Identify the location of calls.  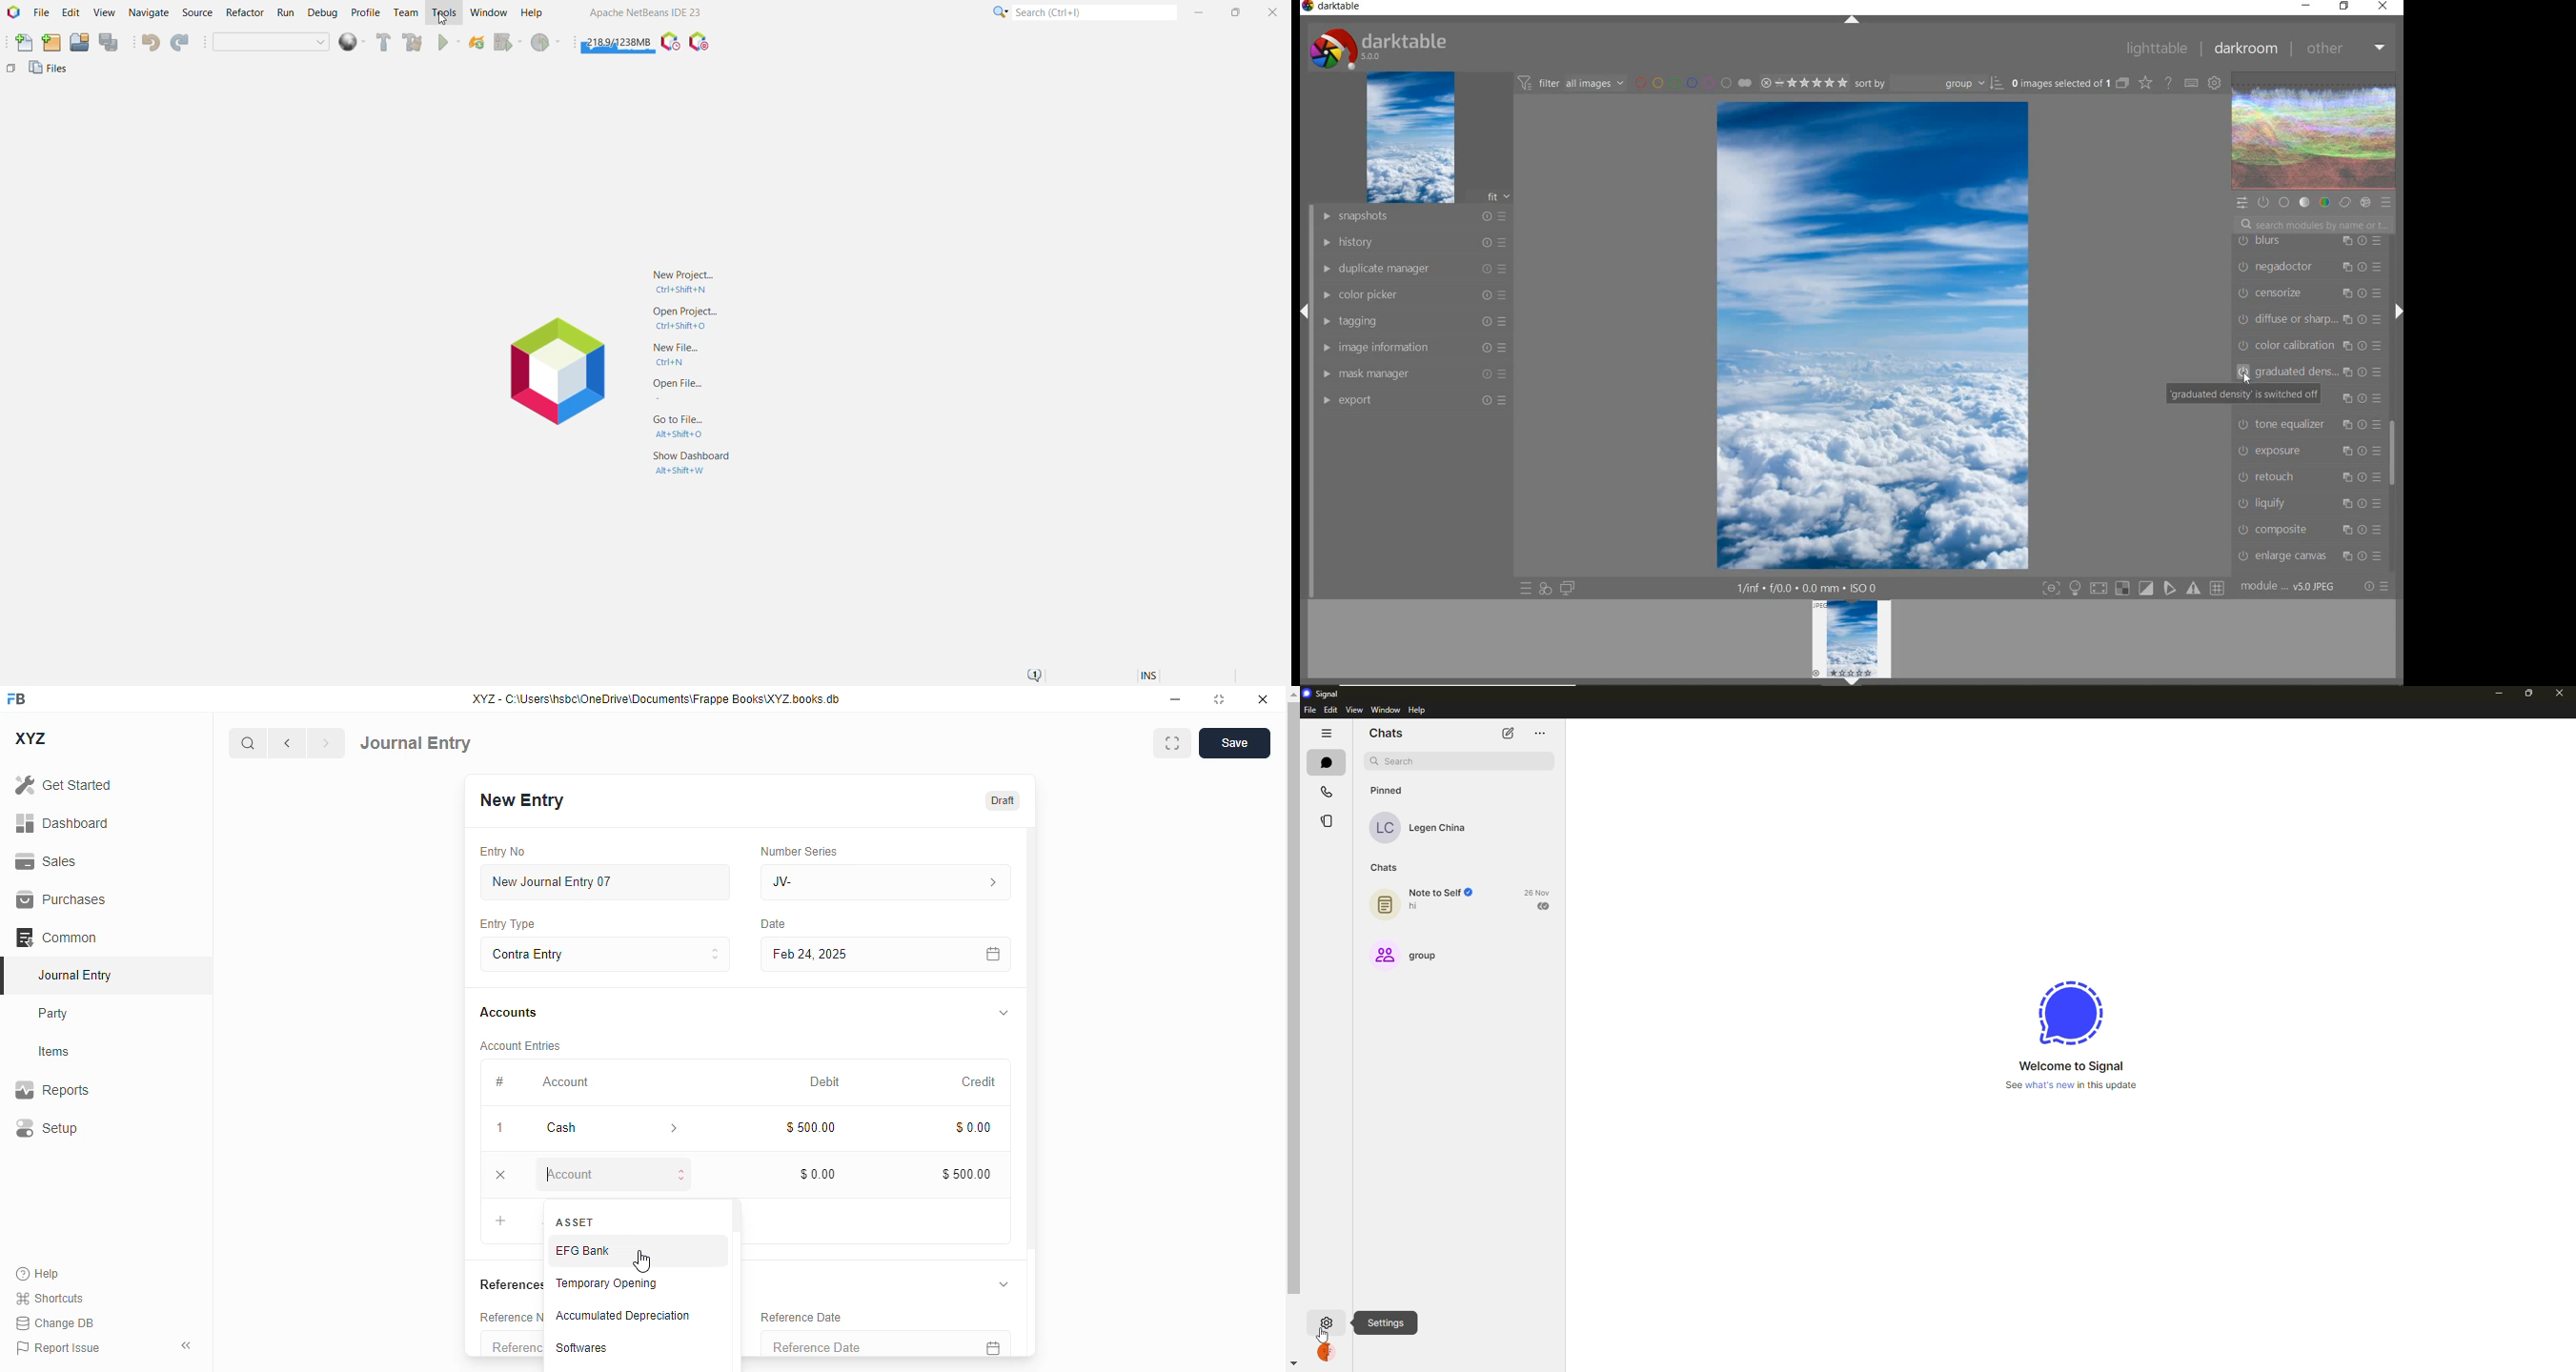
(1326, 792).